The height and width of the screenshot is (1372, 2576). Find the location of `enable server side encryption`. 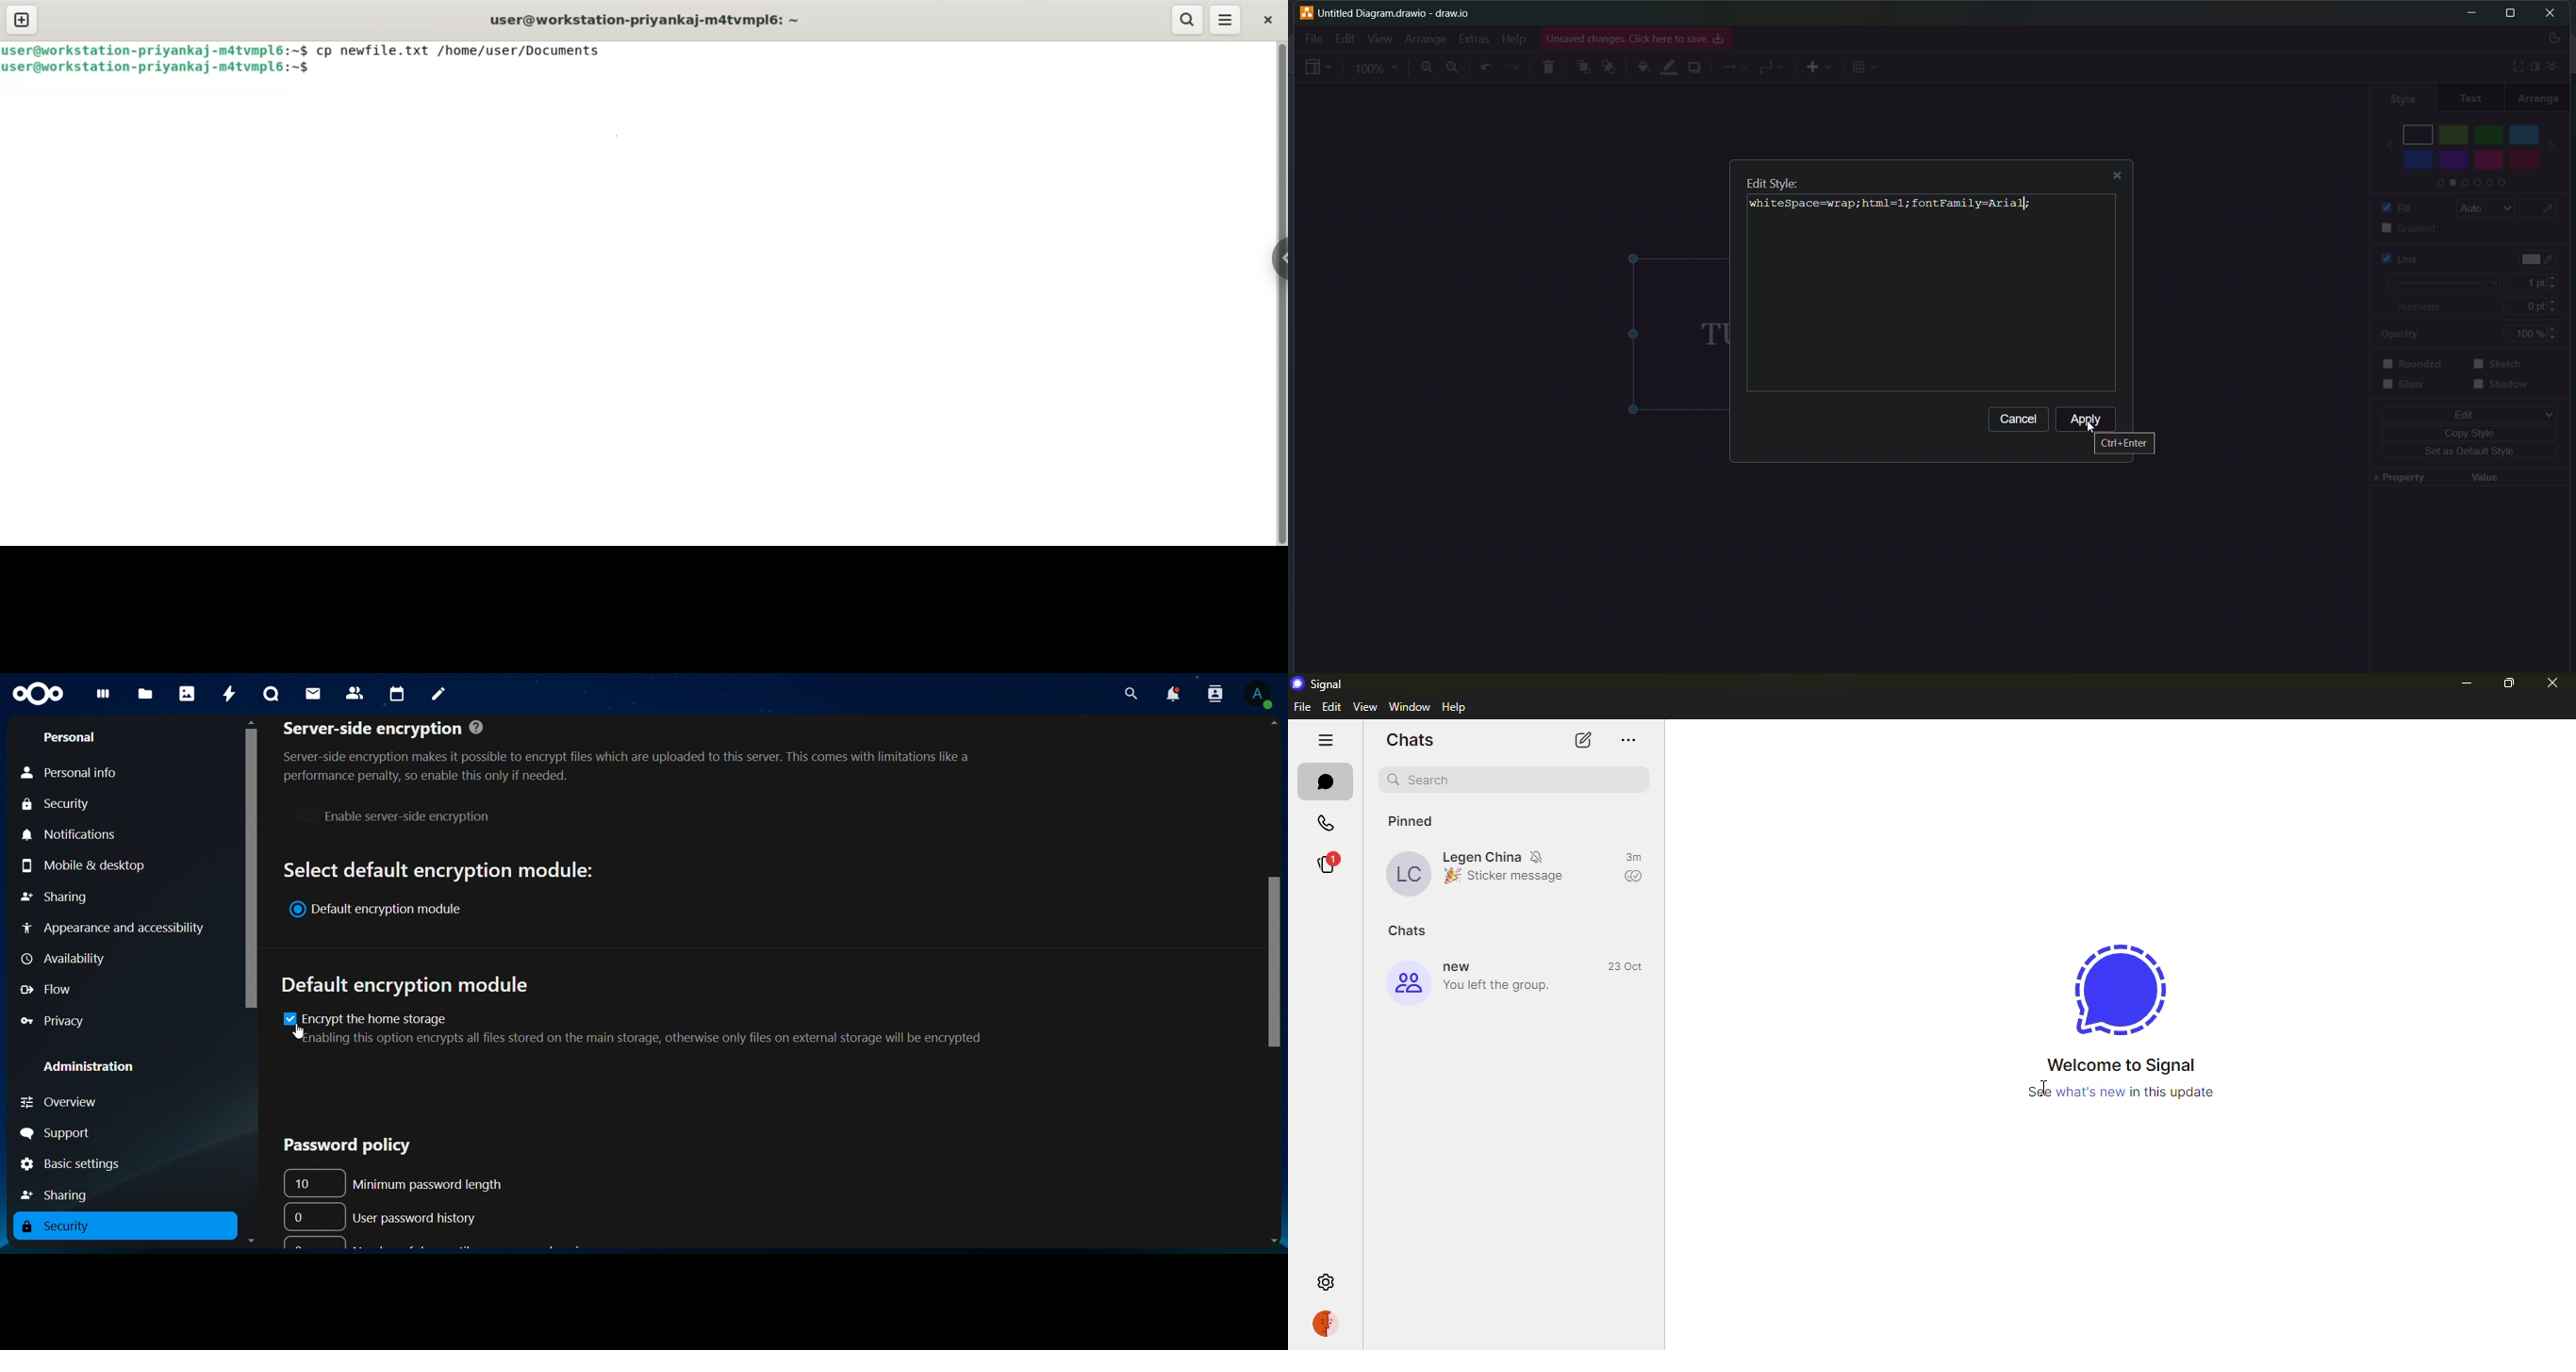

enable server side encryption is located at coordinates (390, 815).